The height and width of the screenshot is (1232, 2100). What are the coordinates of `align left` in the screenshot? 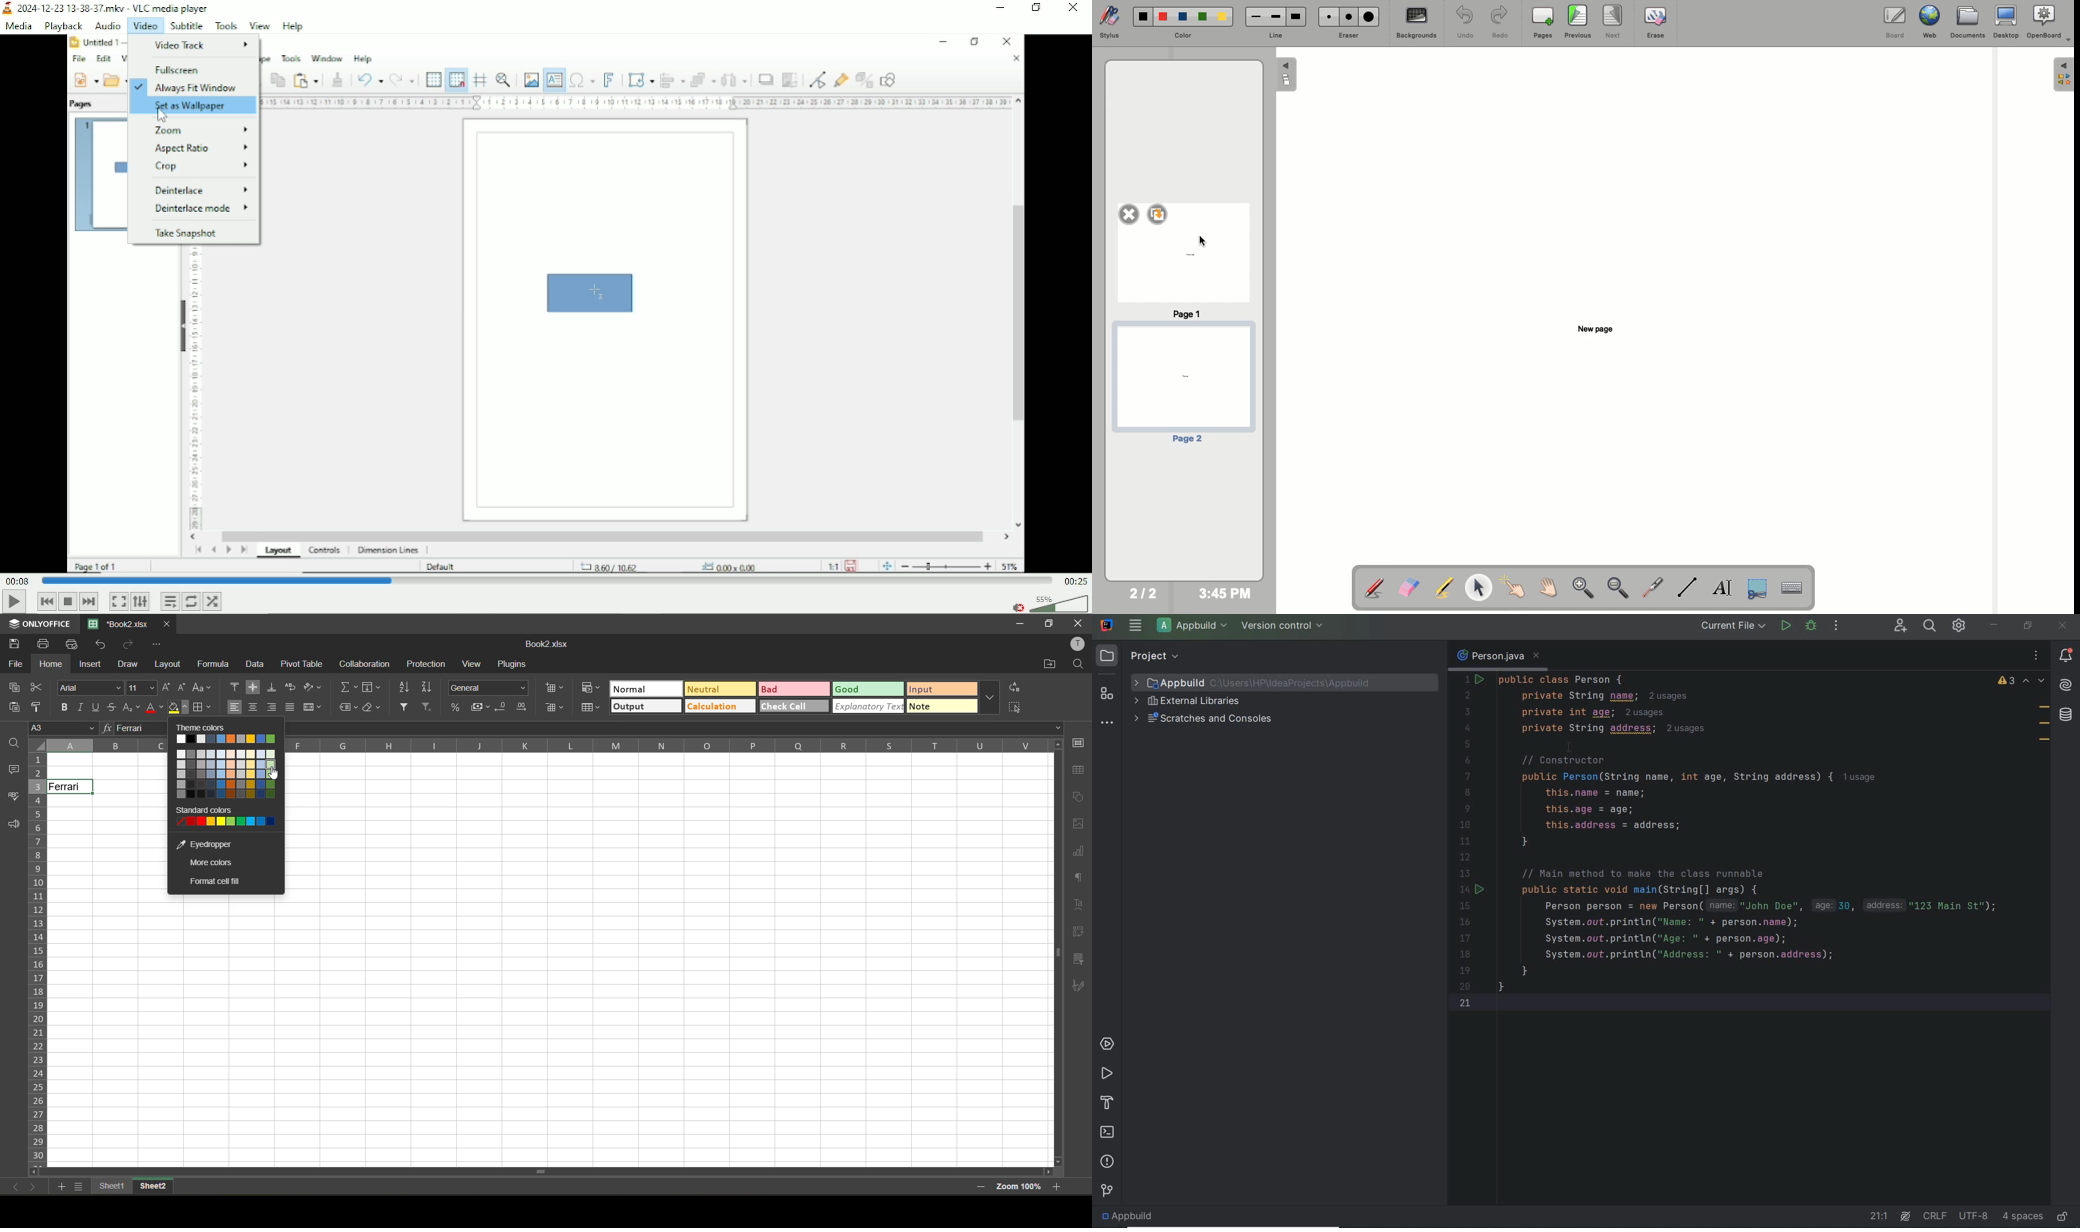 It's located at (235, 707).